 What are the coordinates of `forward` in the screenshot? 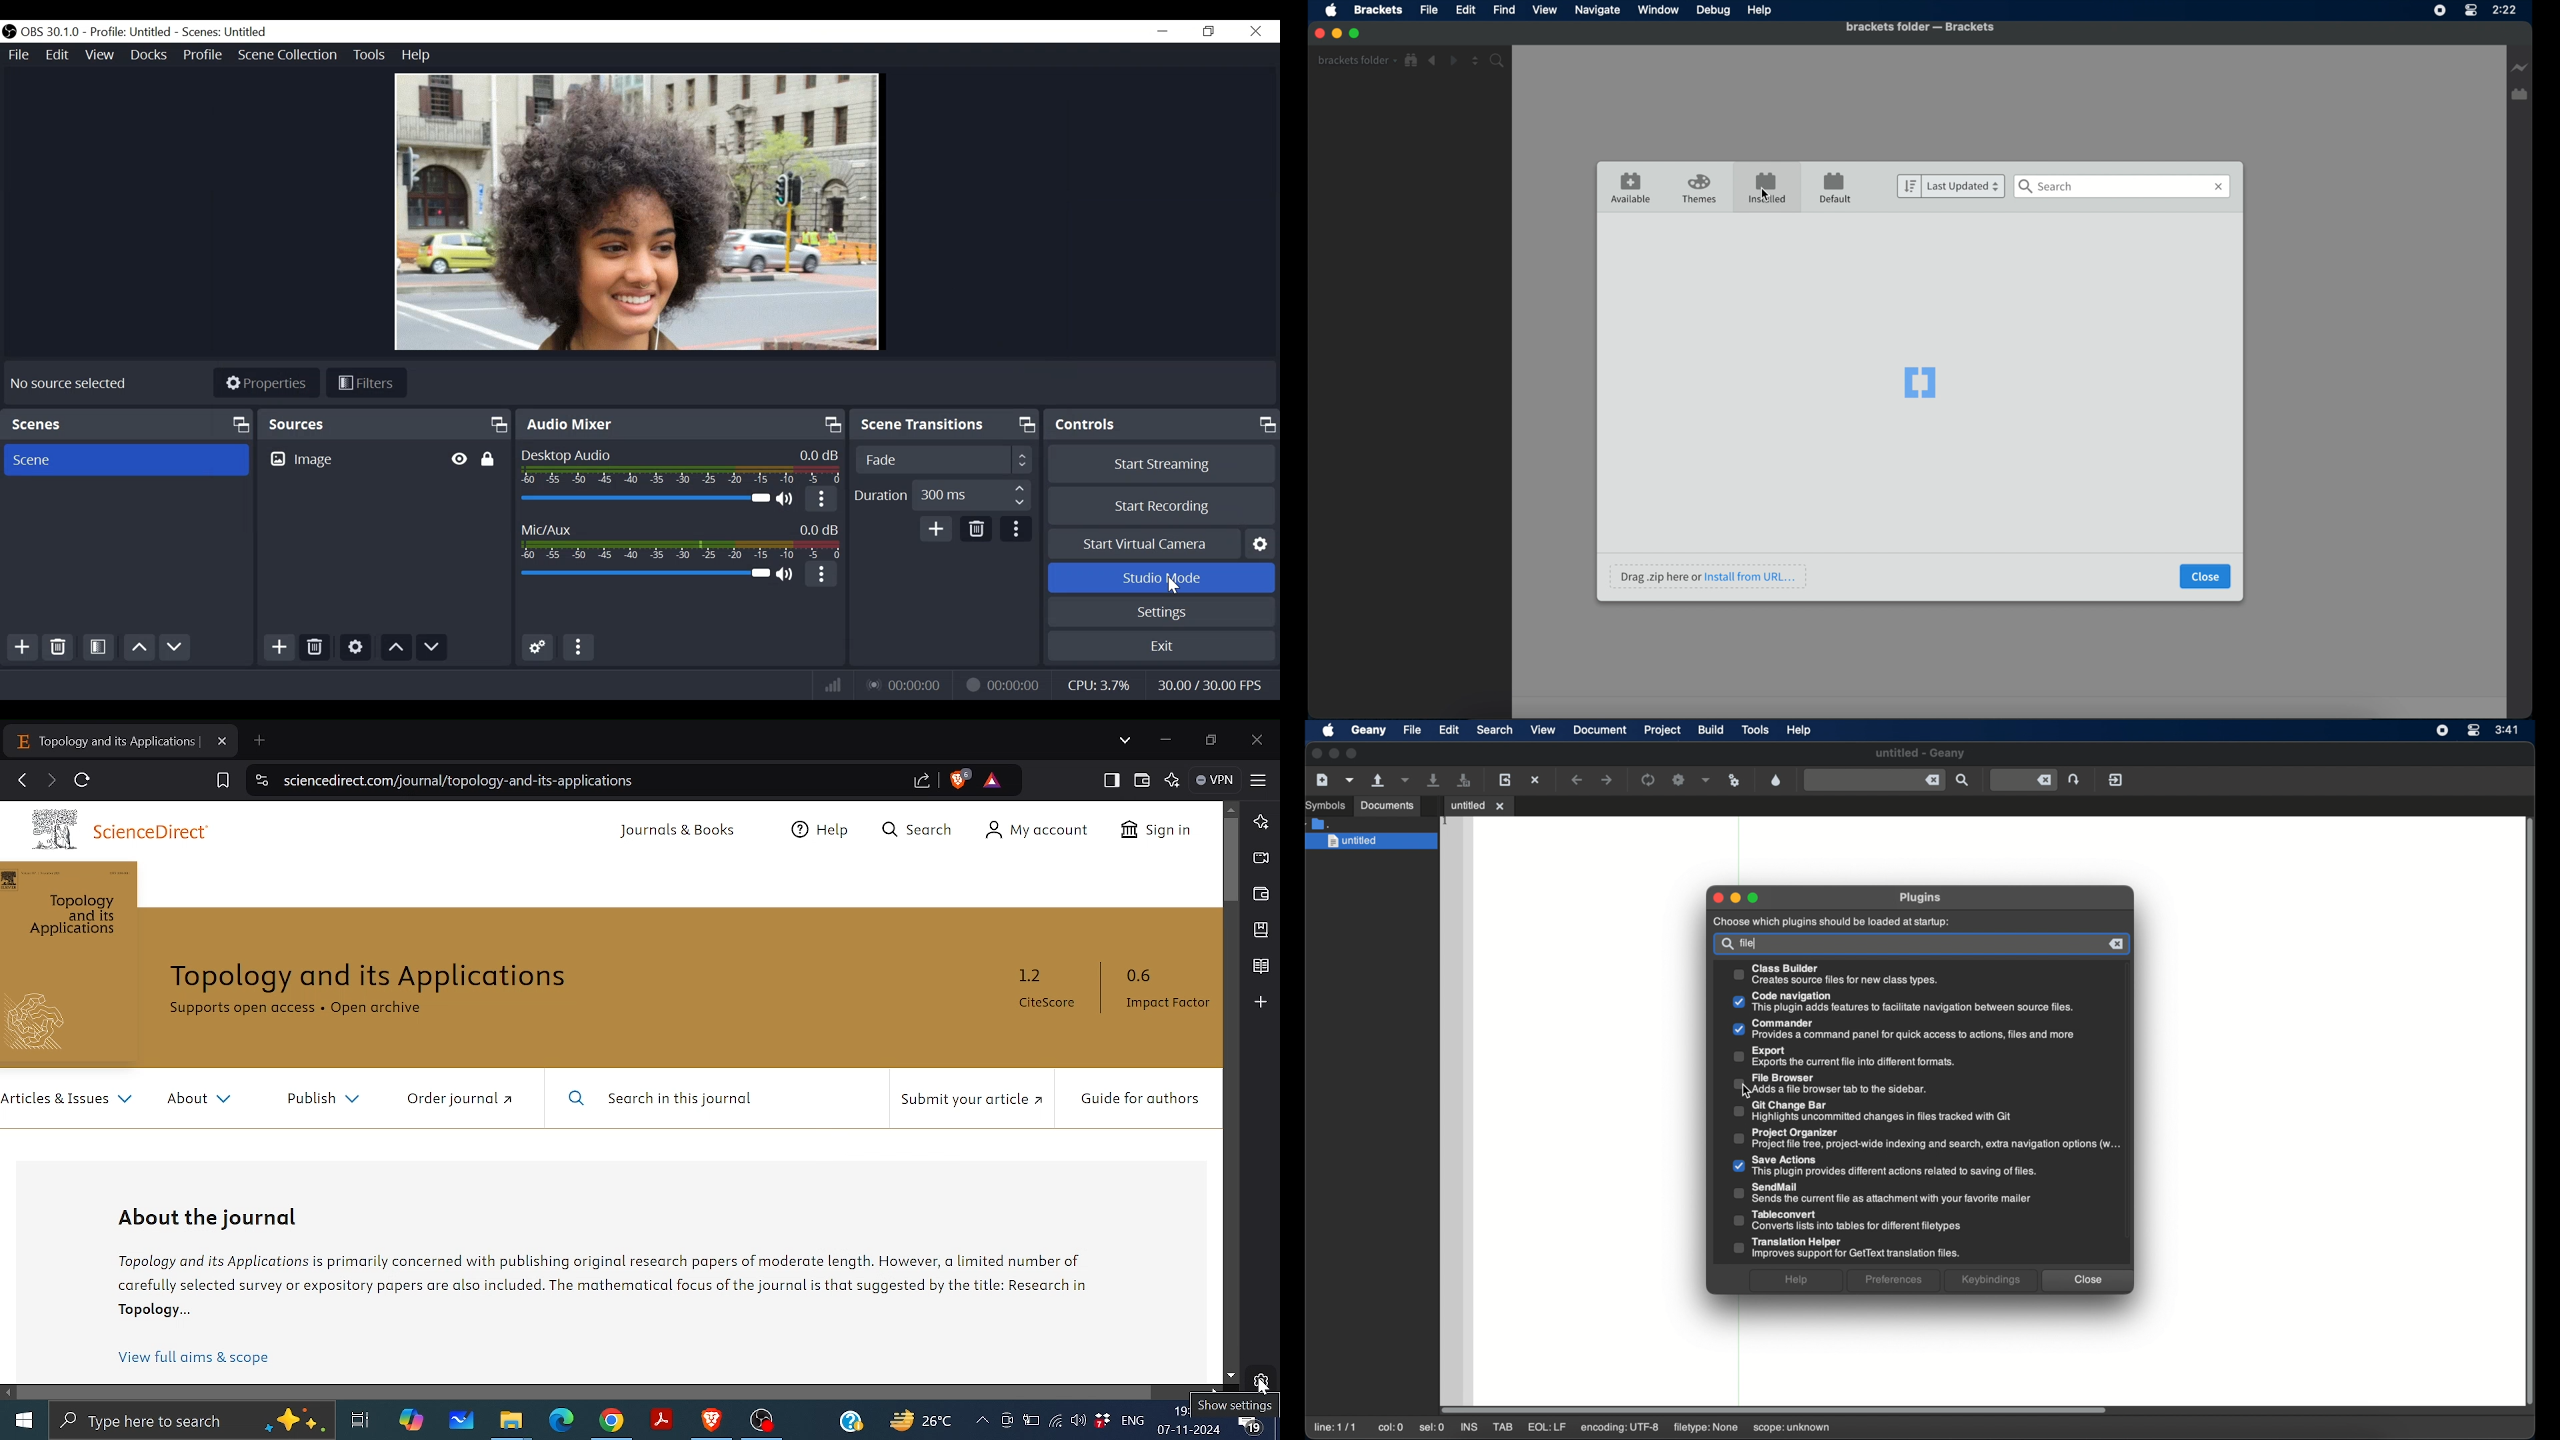 It's located at (1453, 61).